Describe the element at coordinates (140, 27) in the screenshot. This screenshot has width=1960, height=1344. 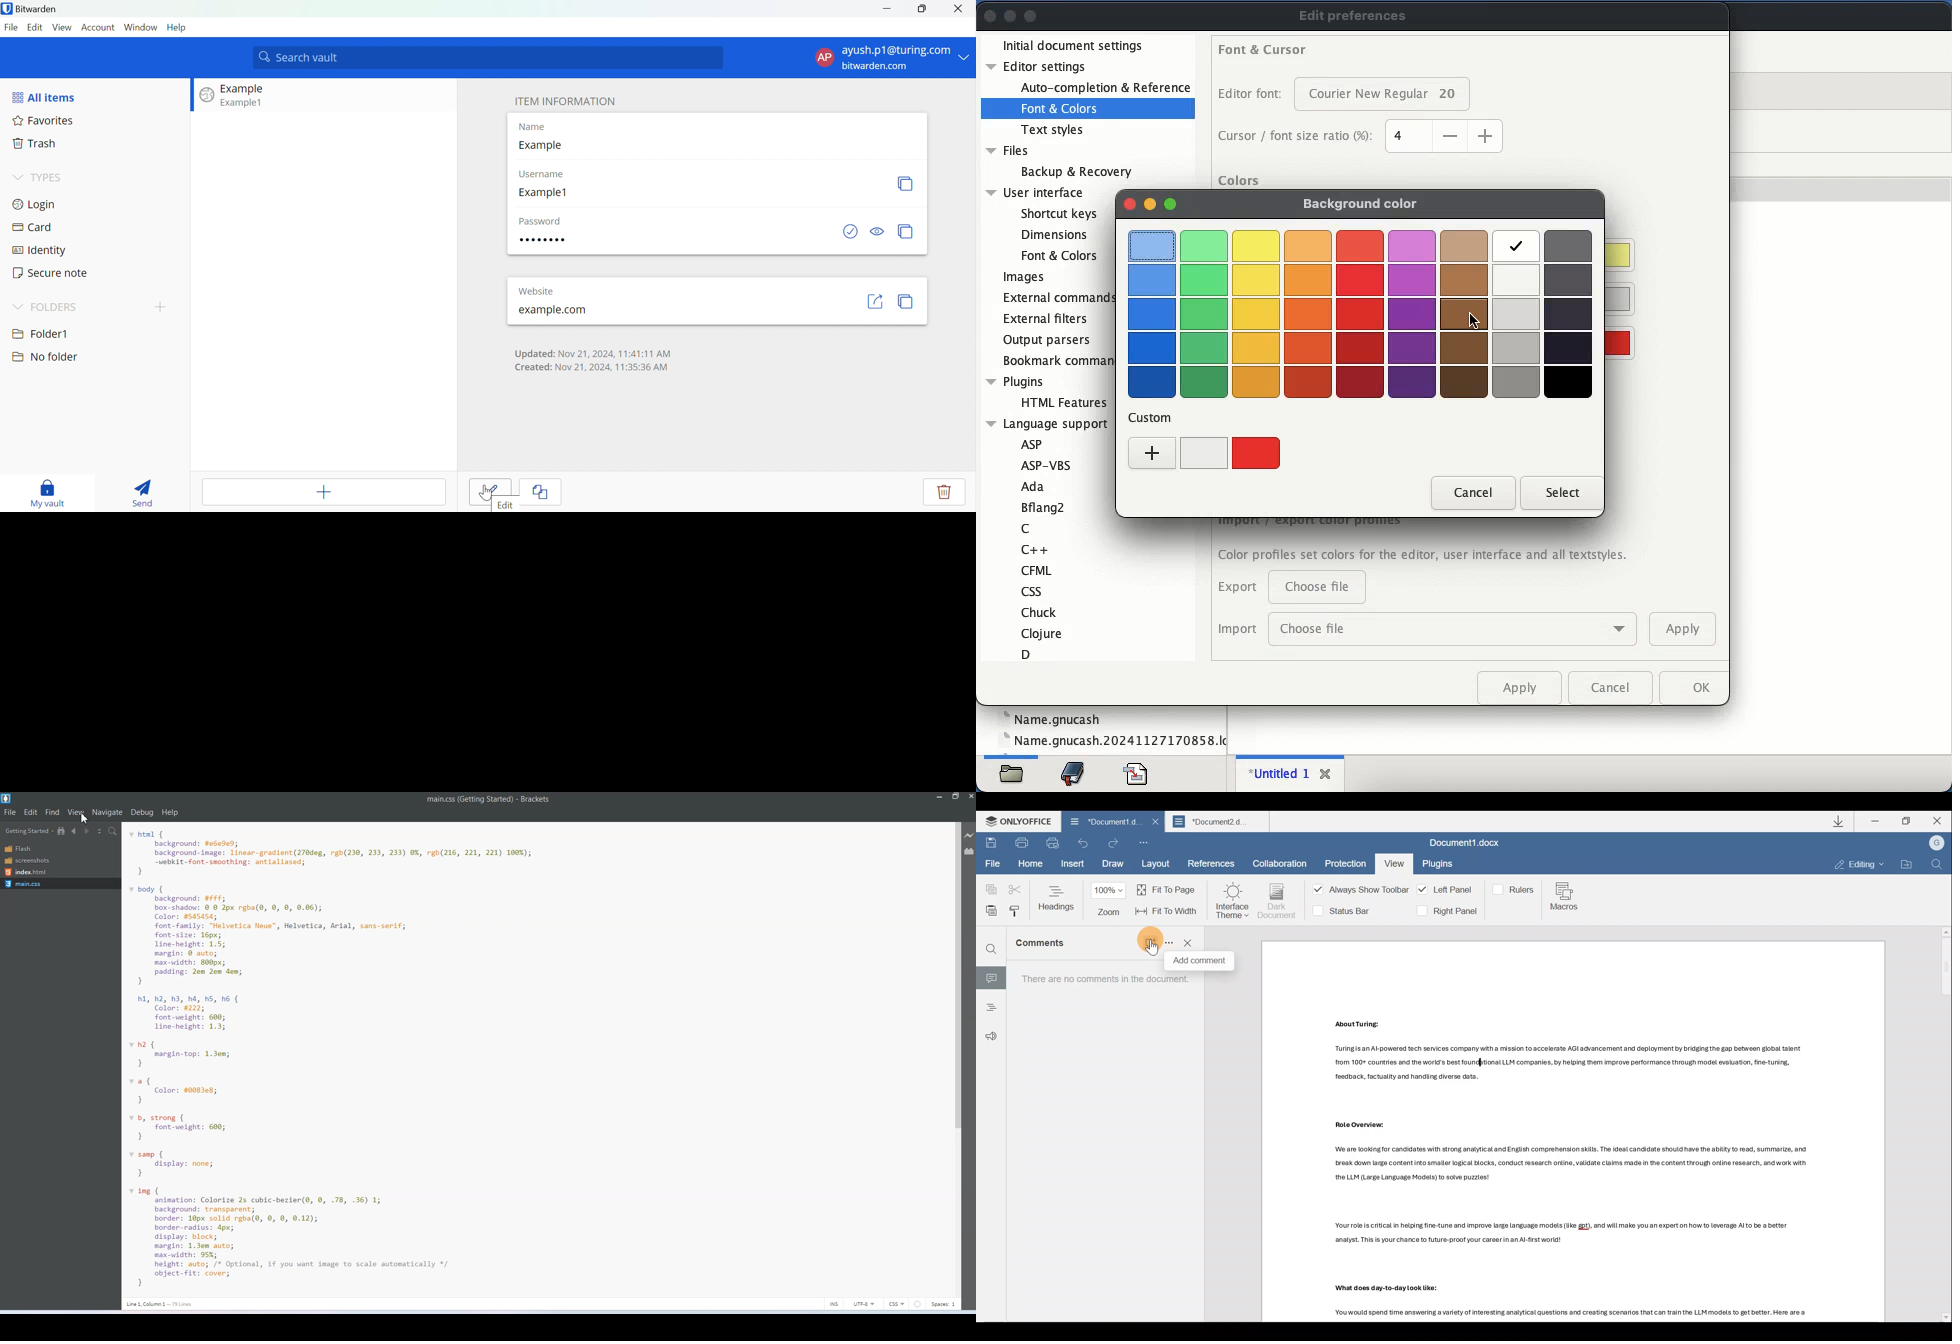
I see `Window` at that location.